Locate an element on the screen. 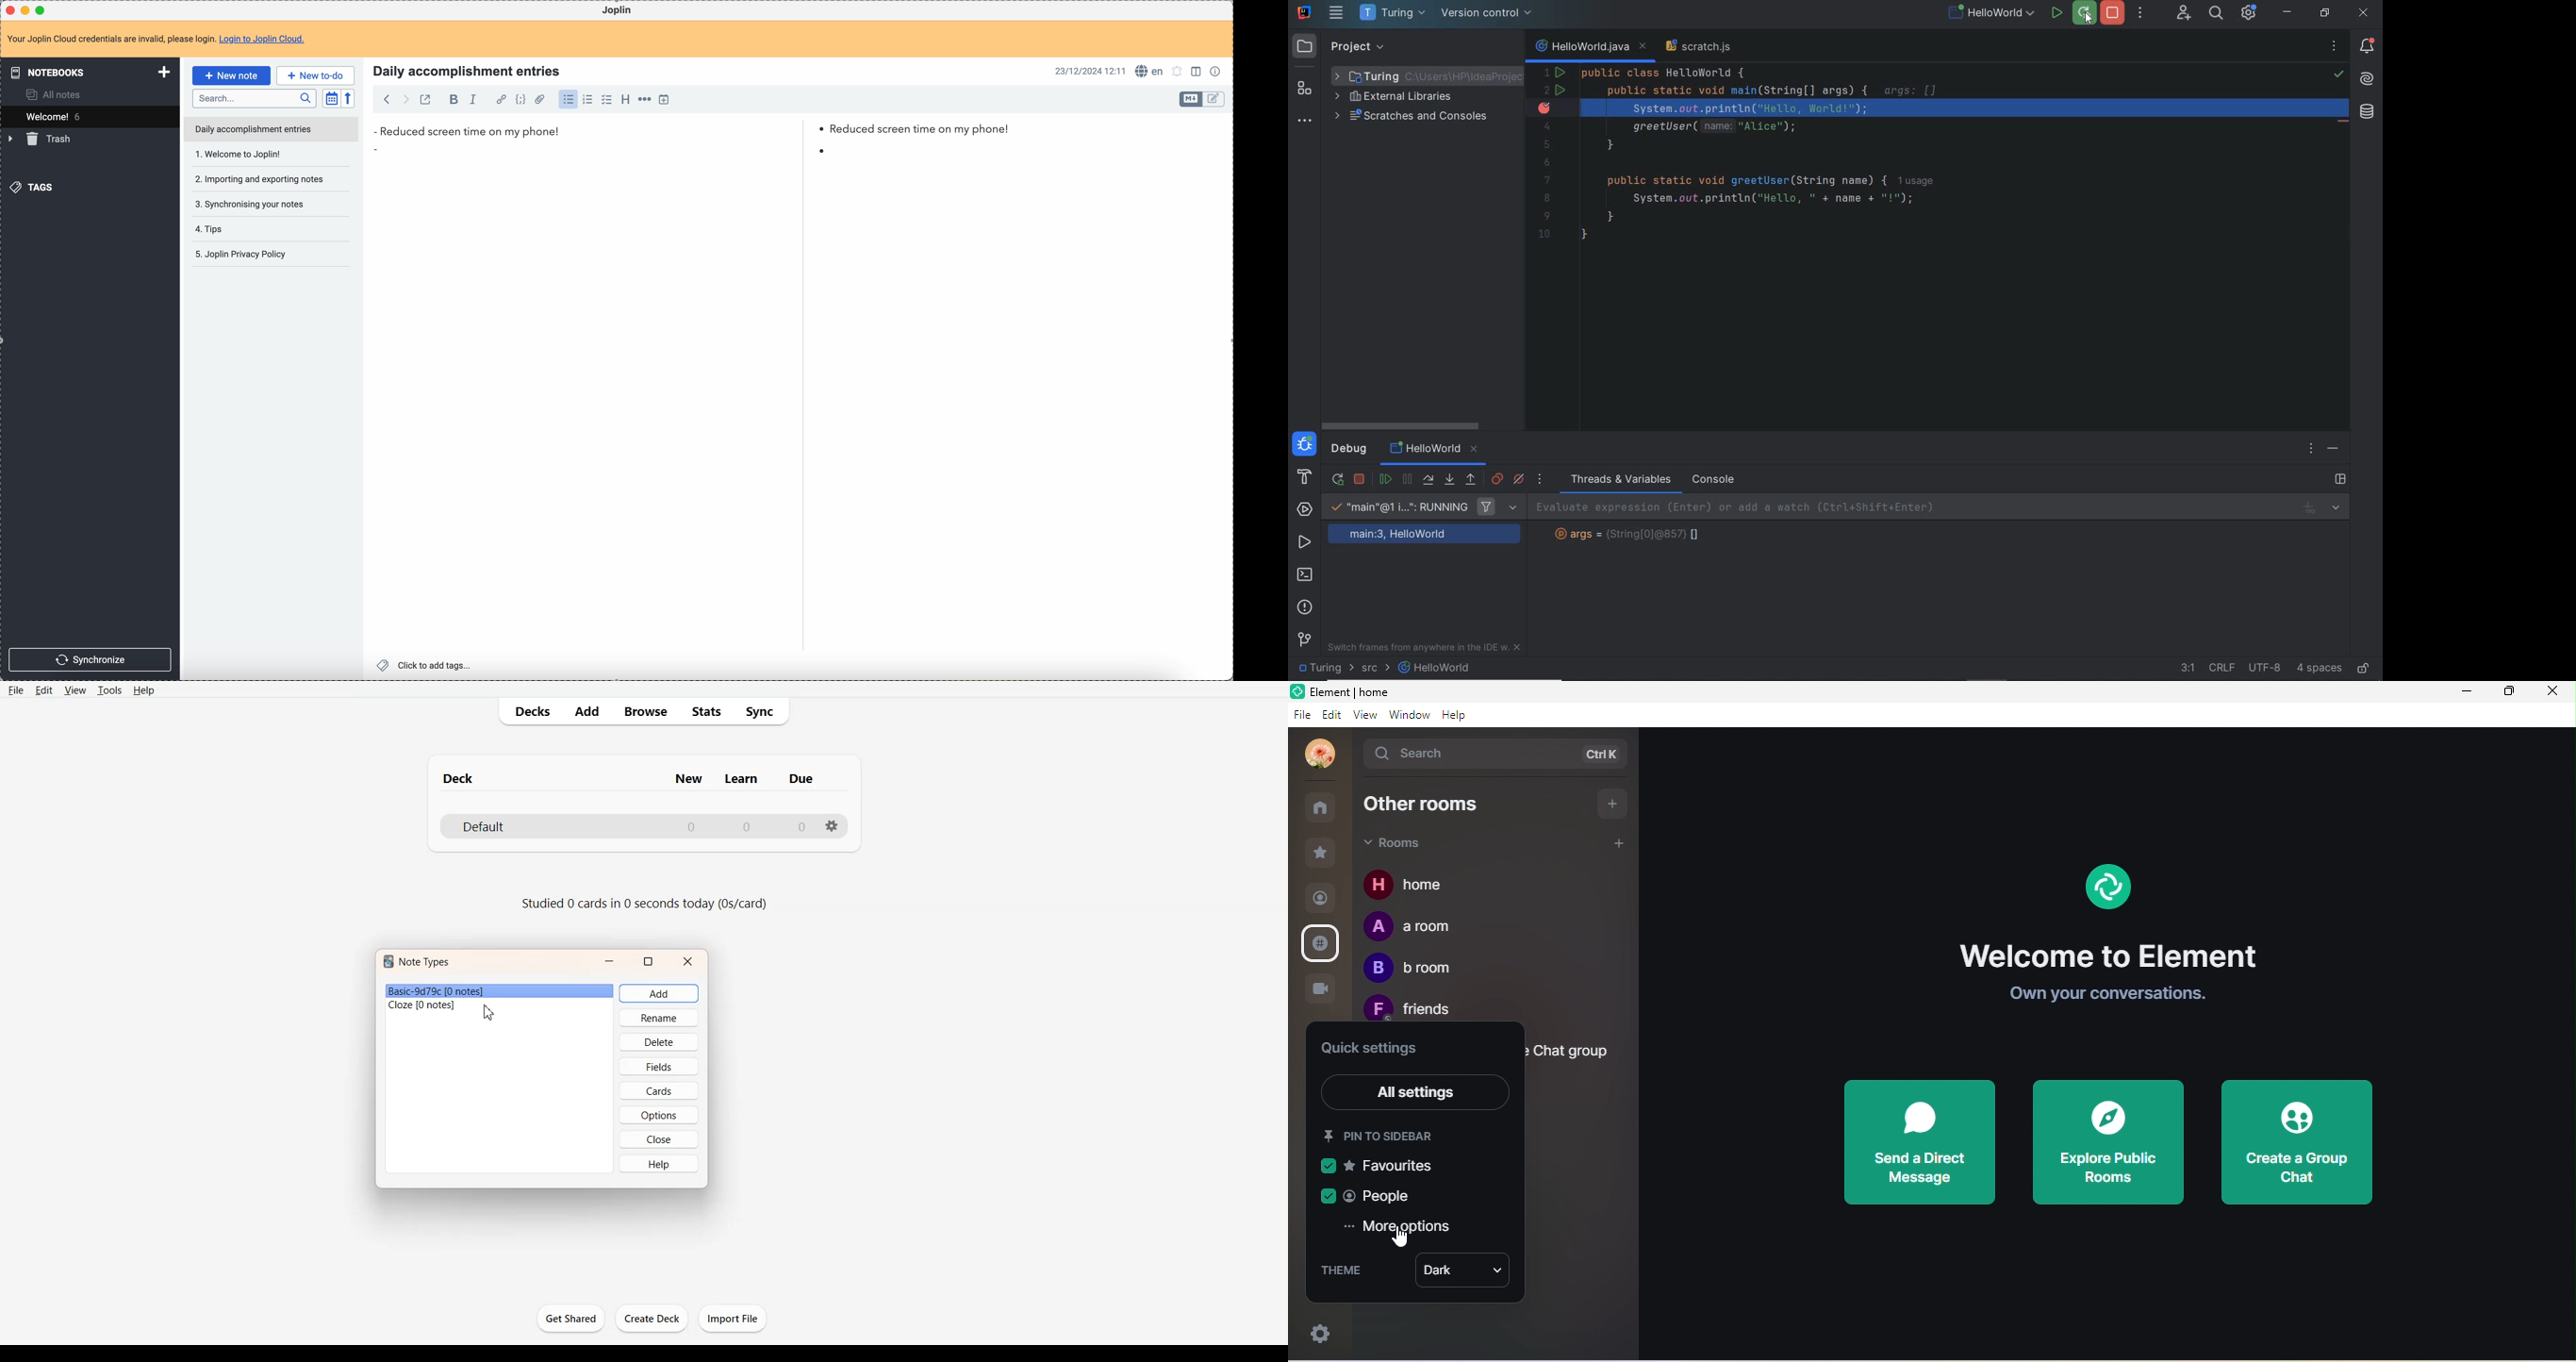  video call is located at coordinates (1321, 988).